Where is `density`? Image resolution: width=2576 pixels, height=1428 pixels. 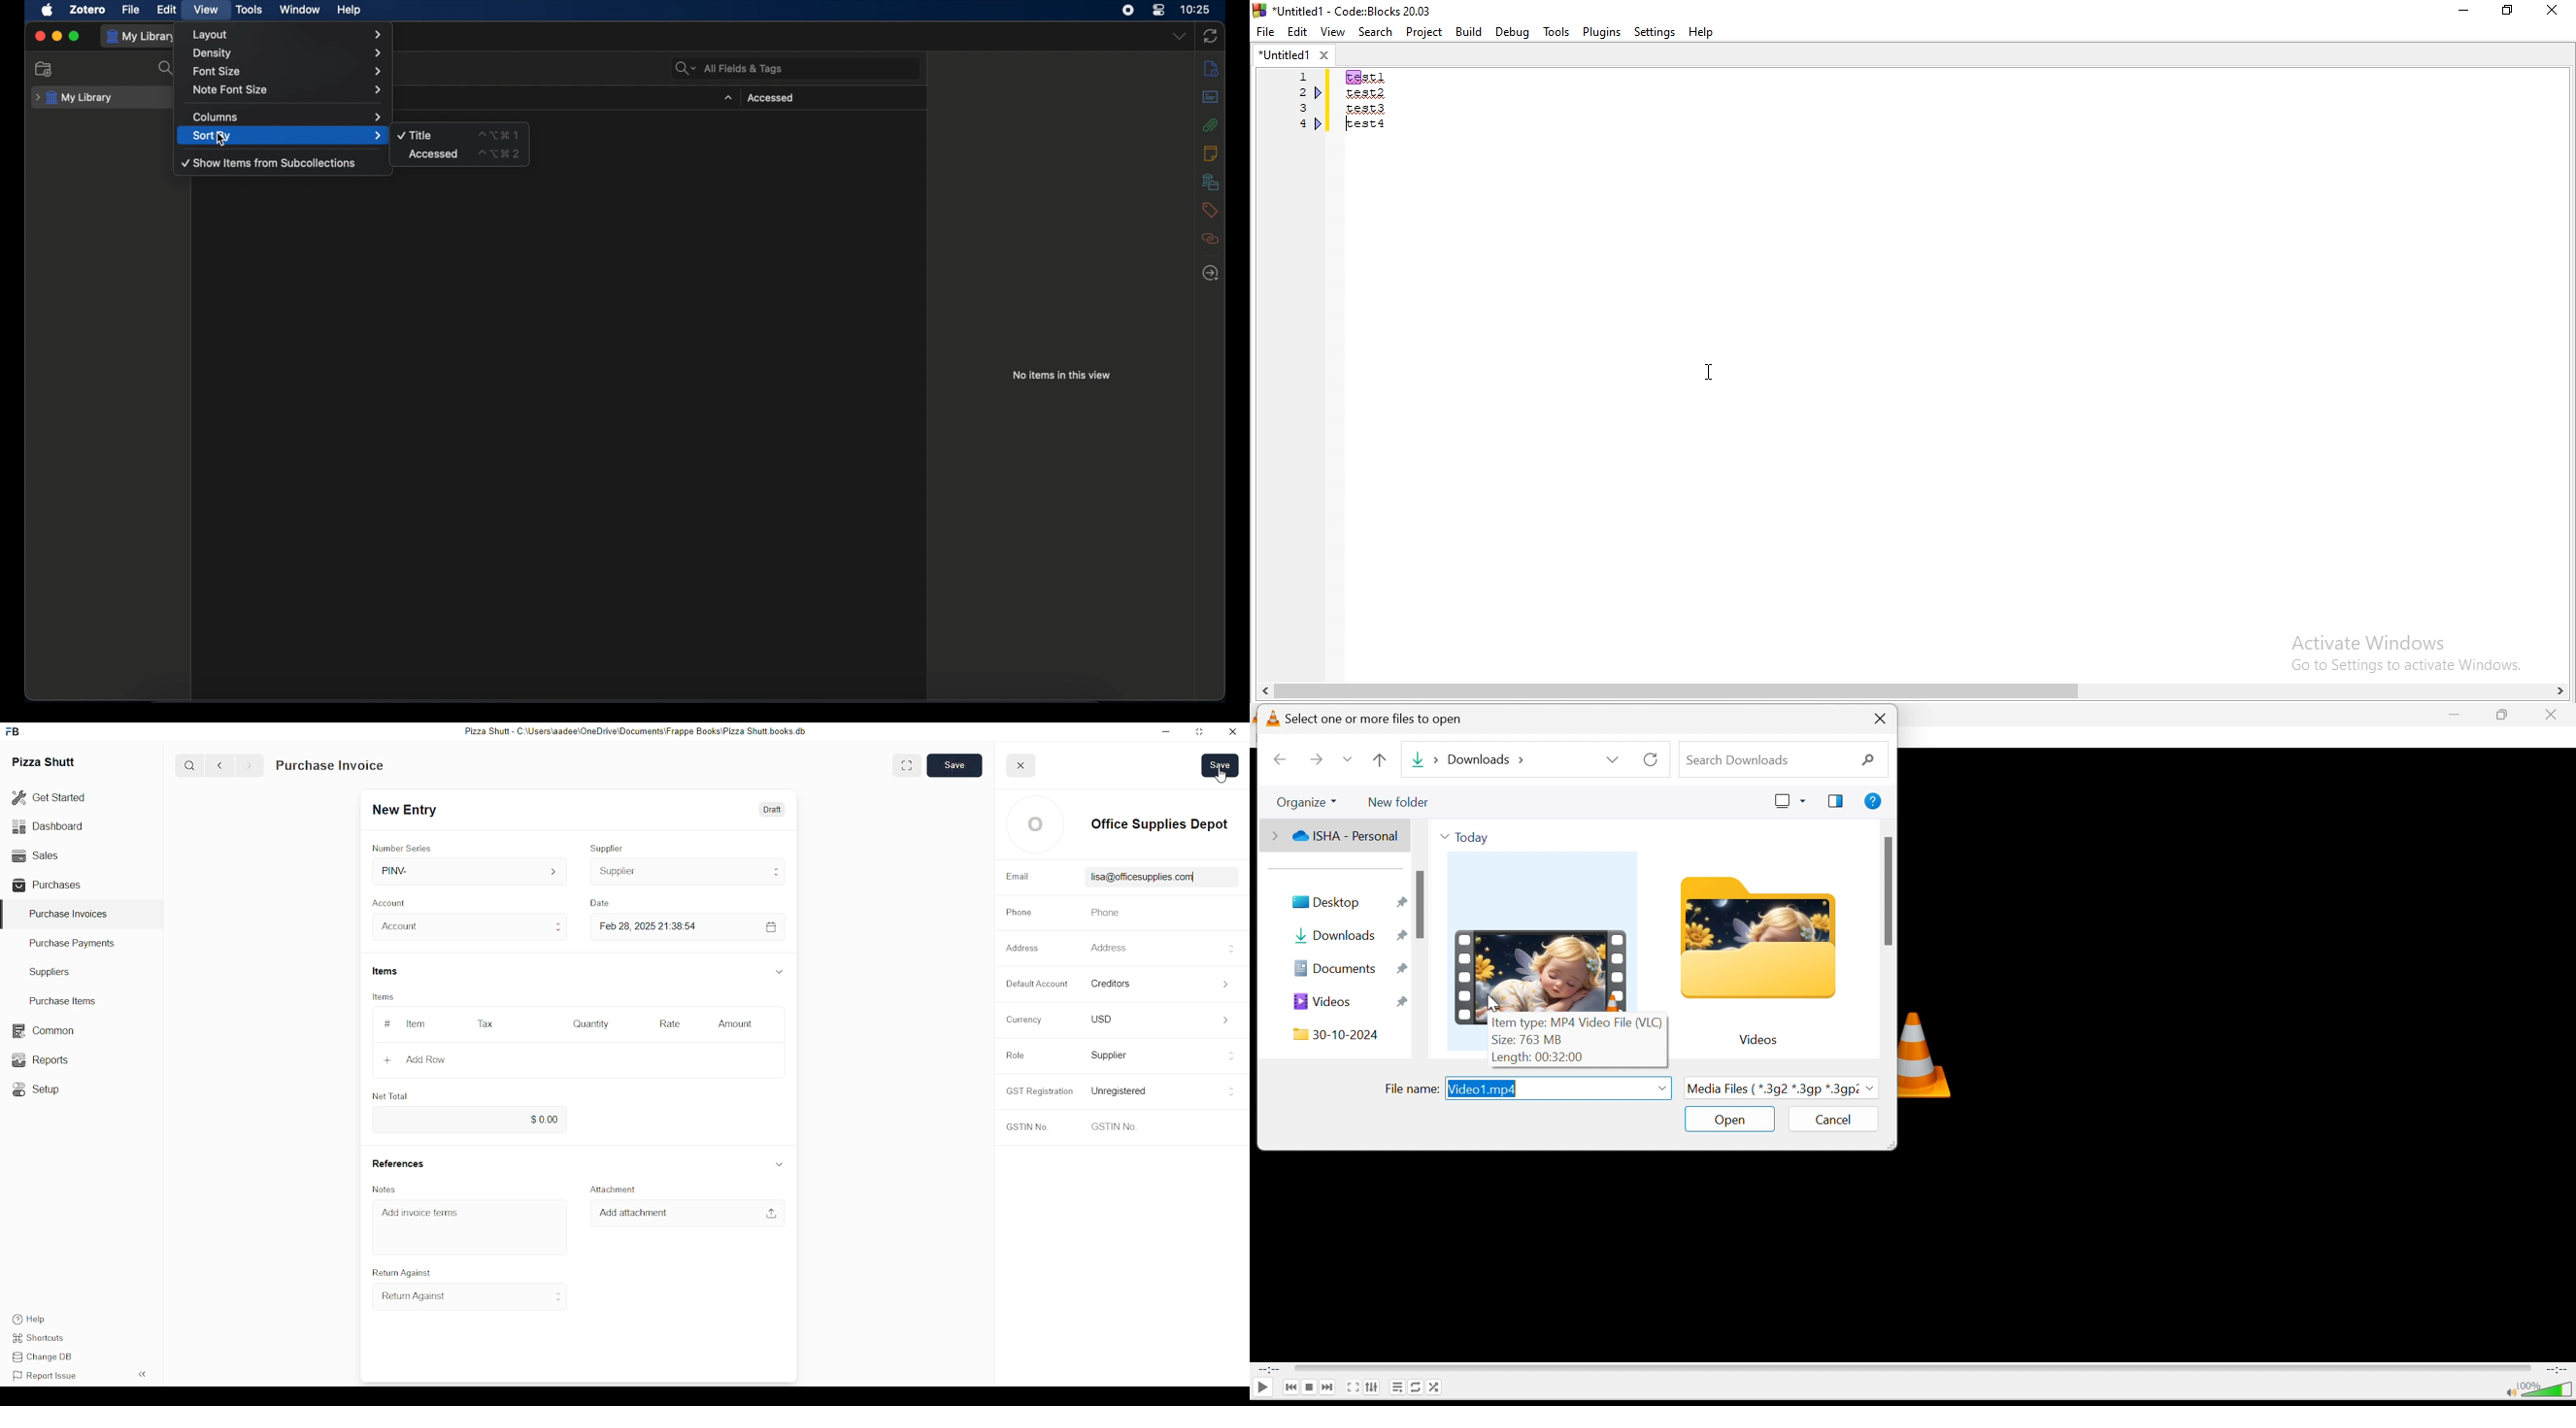 density is located at coordinates (289, 53).